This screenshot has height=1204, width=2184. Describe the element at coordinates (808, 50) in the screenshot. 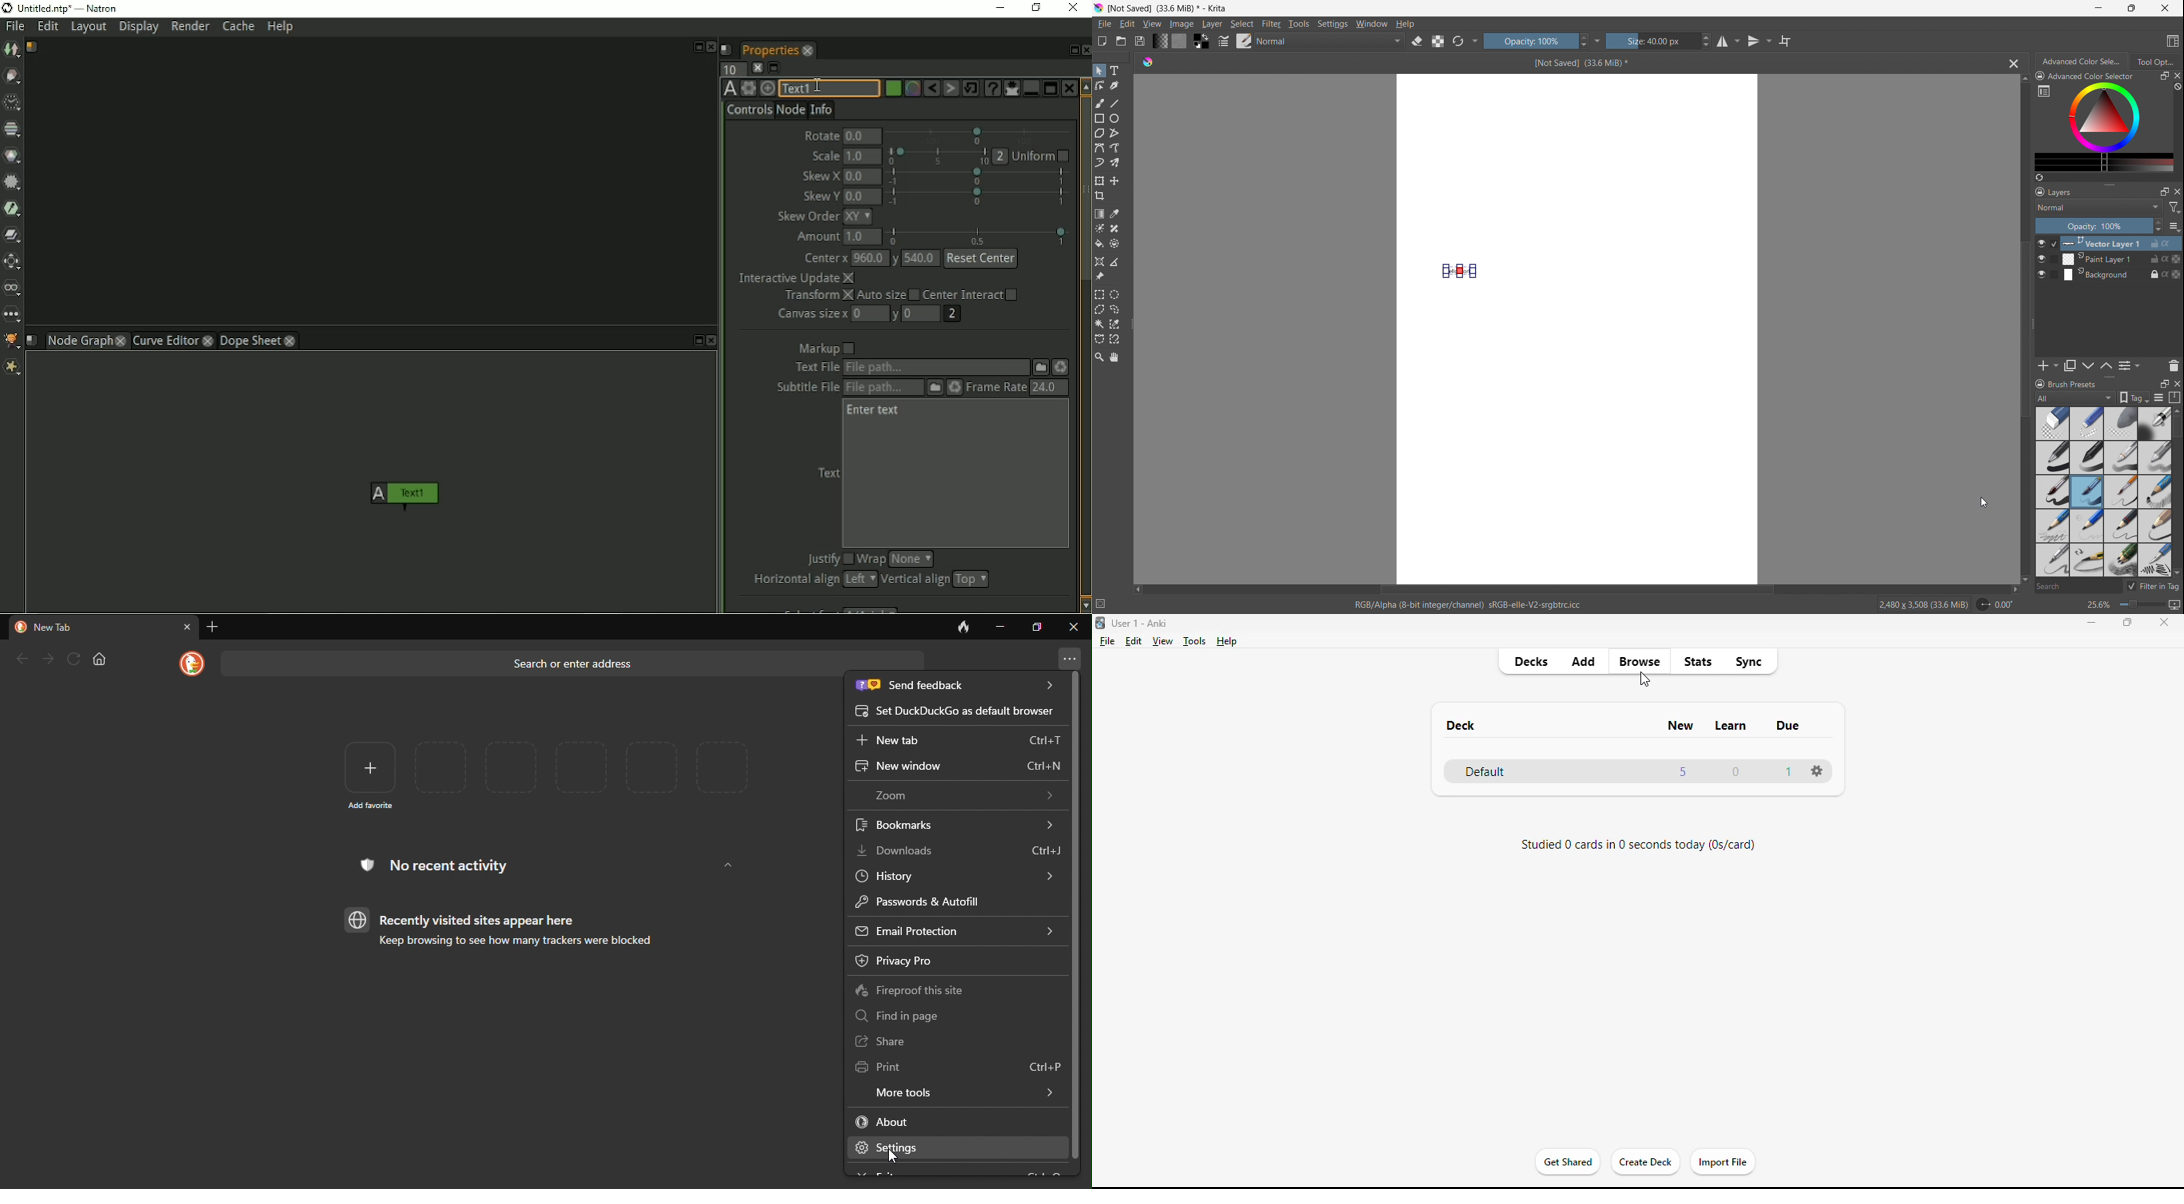

I see `close` at that location.